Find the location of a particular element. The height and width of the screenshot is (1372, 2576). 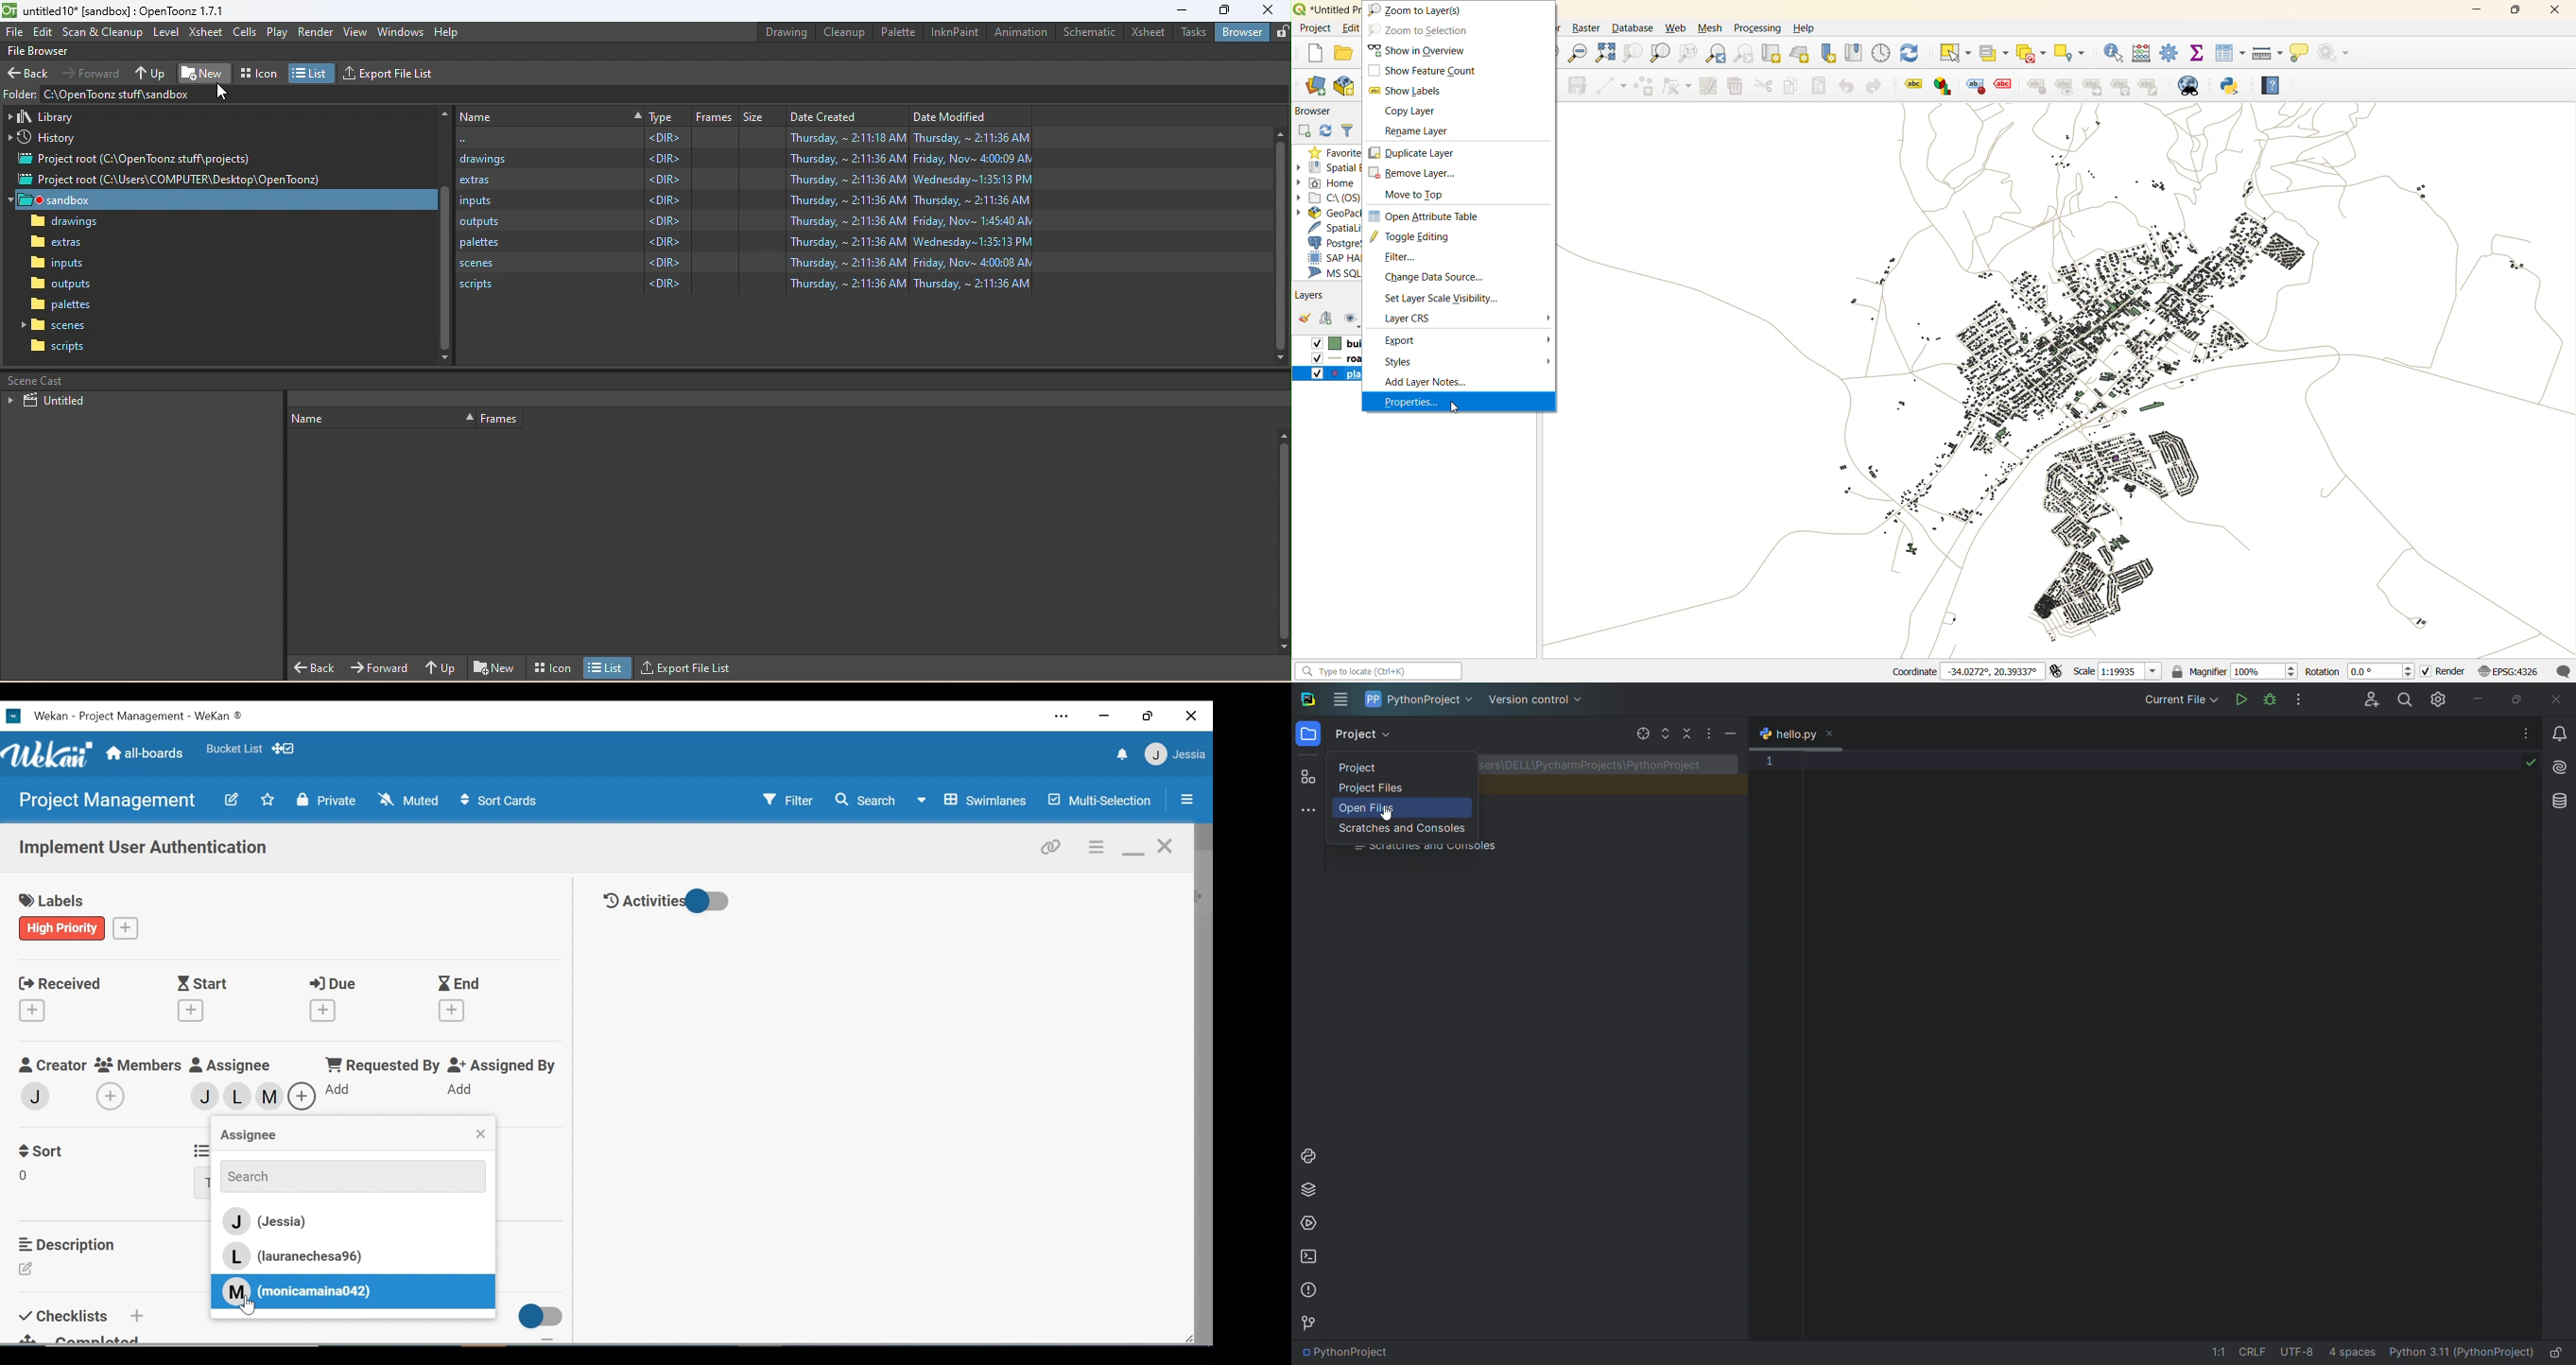

Due Date is located at coordinates (336, 984).